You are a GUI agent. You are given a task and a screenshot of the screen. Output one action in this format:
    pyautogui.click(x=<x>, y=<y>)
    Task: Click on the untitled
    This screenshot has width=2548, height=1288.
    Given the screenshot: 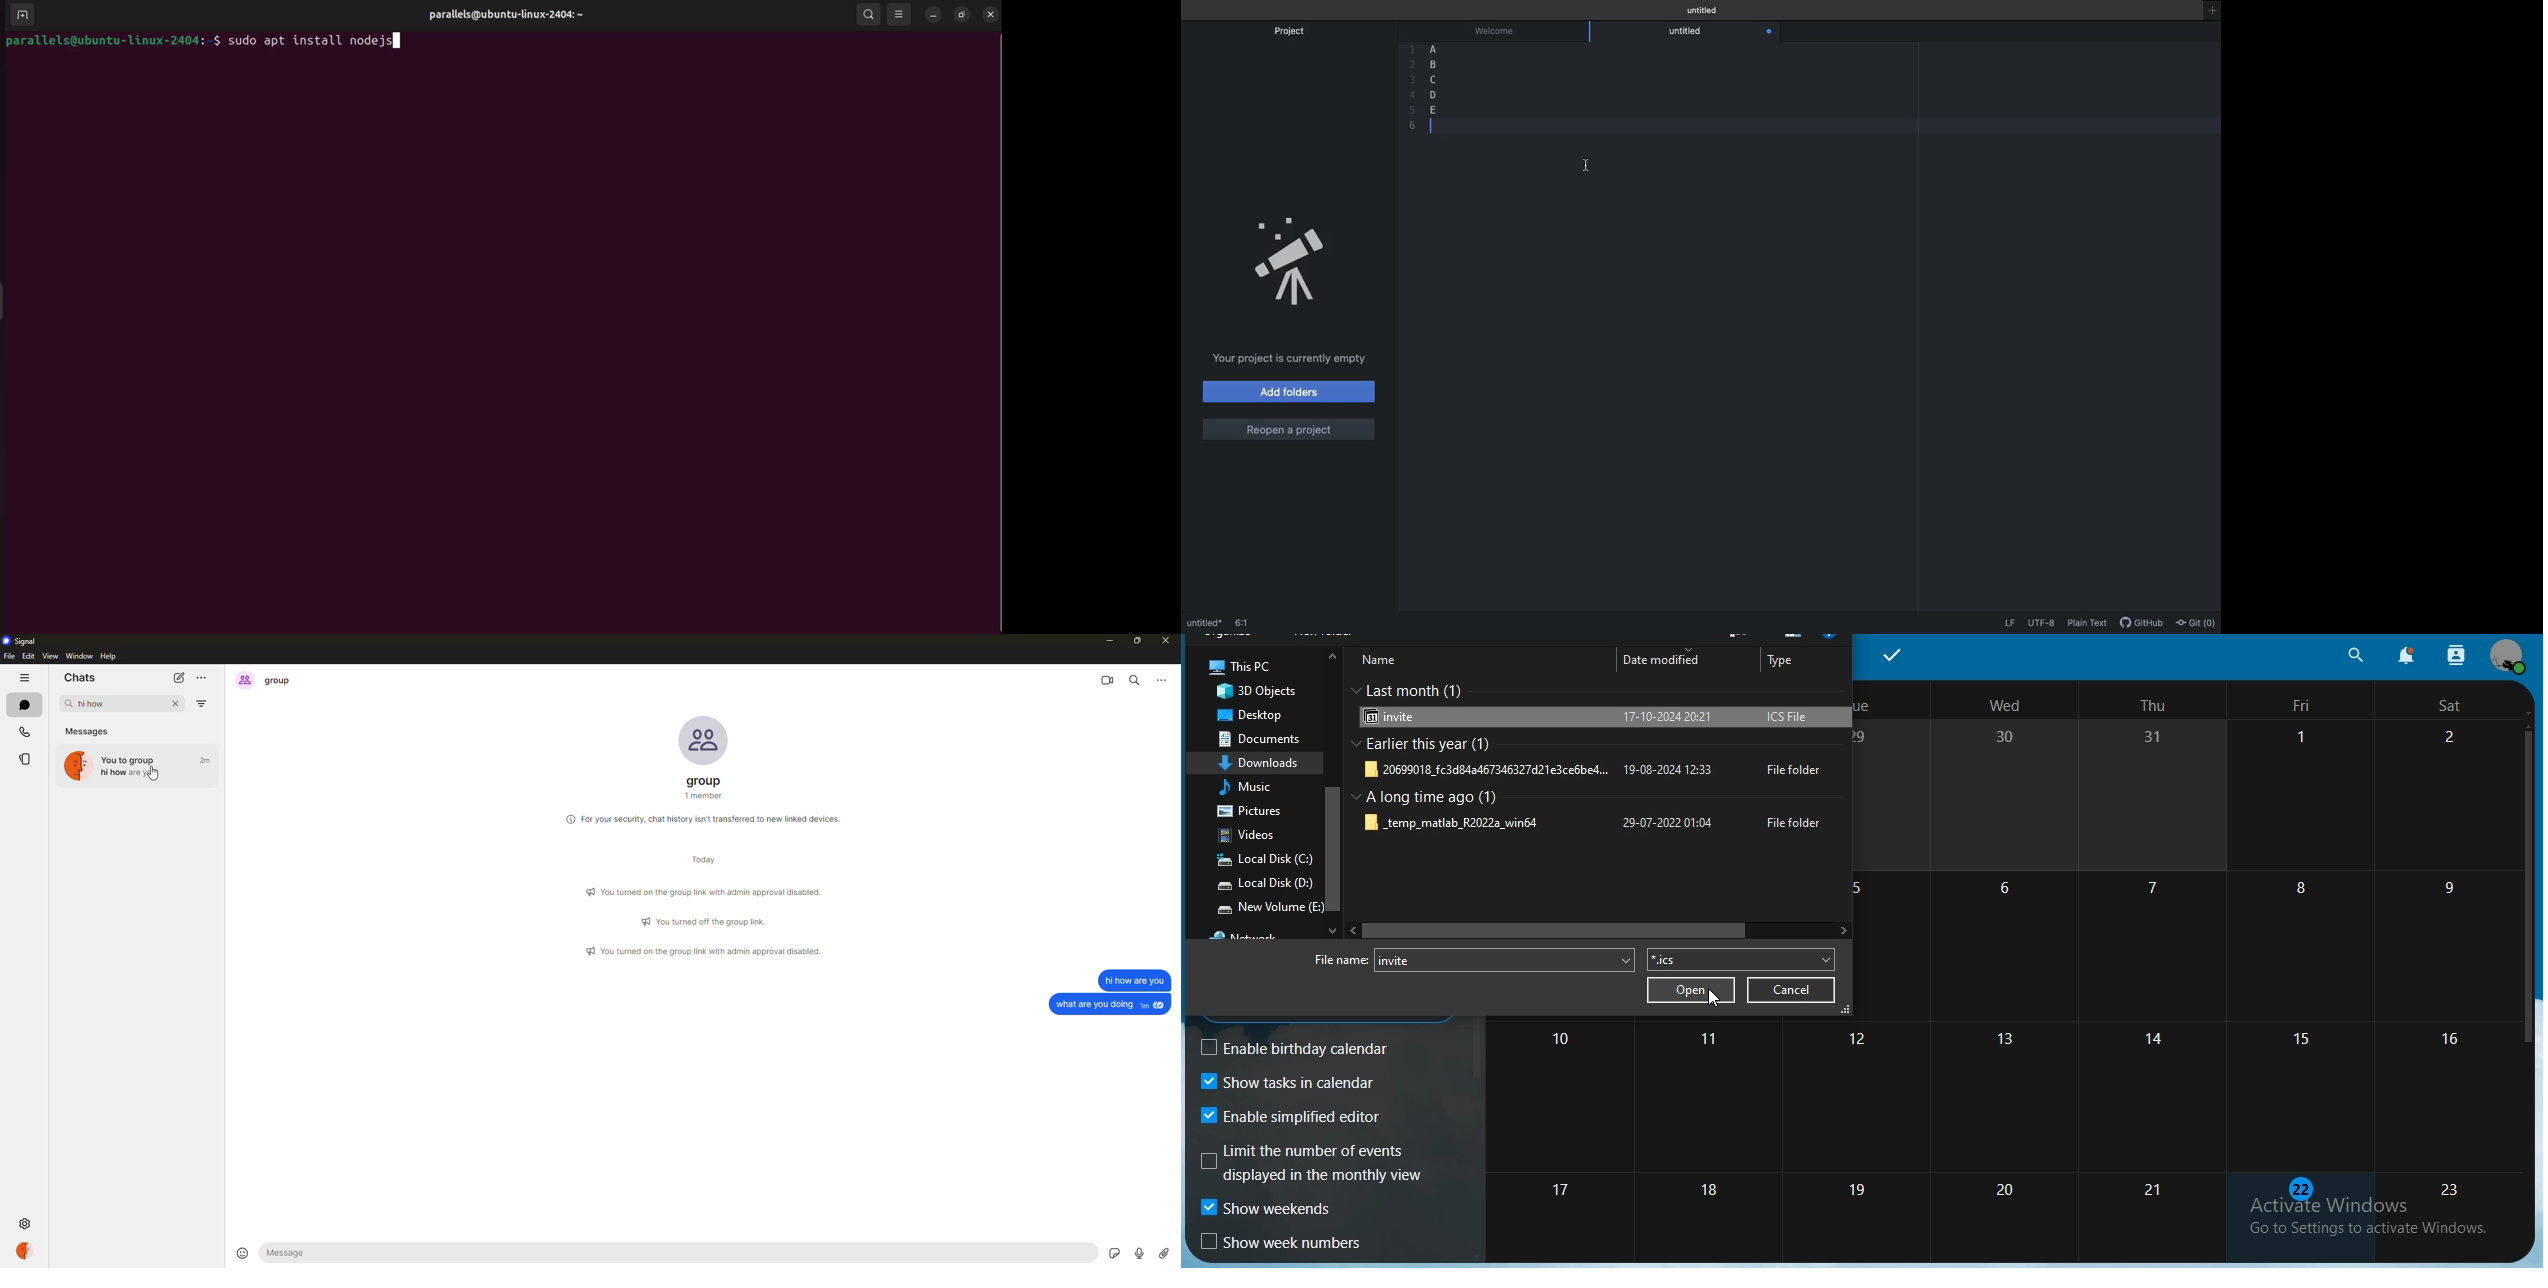 What is the action you would take?
    pyautogui.click(x=1689, y=31)
    